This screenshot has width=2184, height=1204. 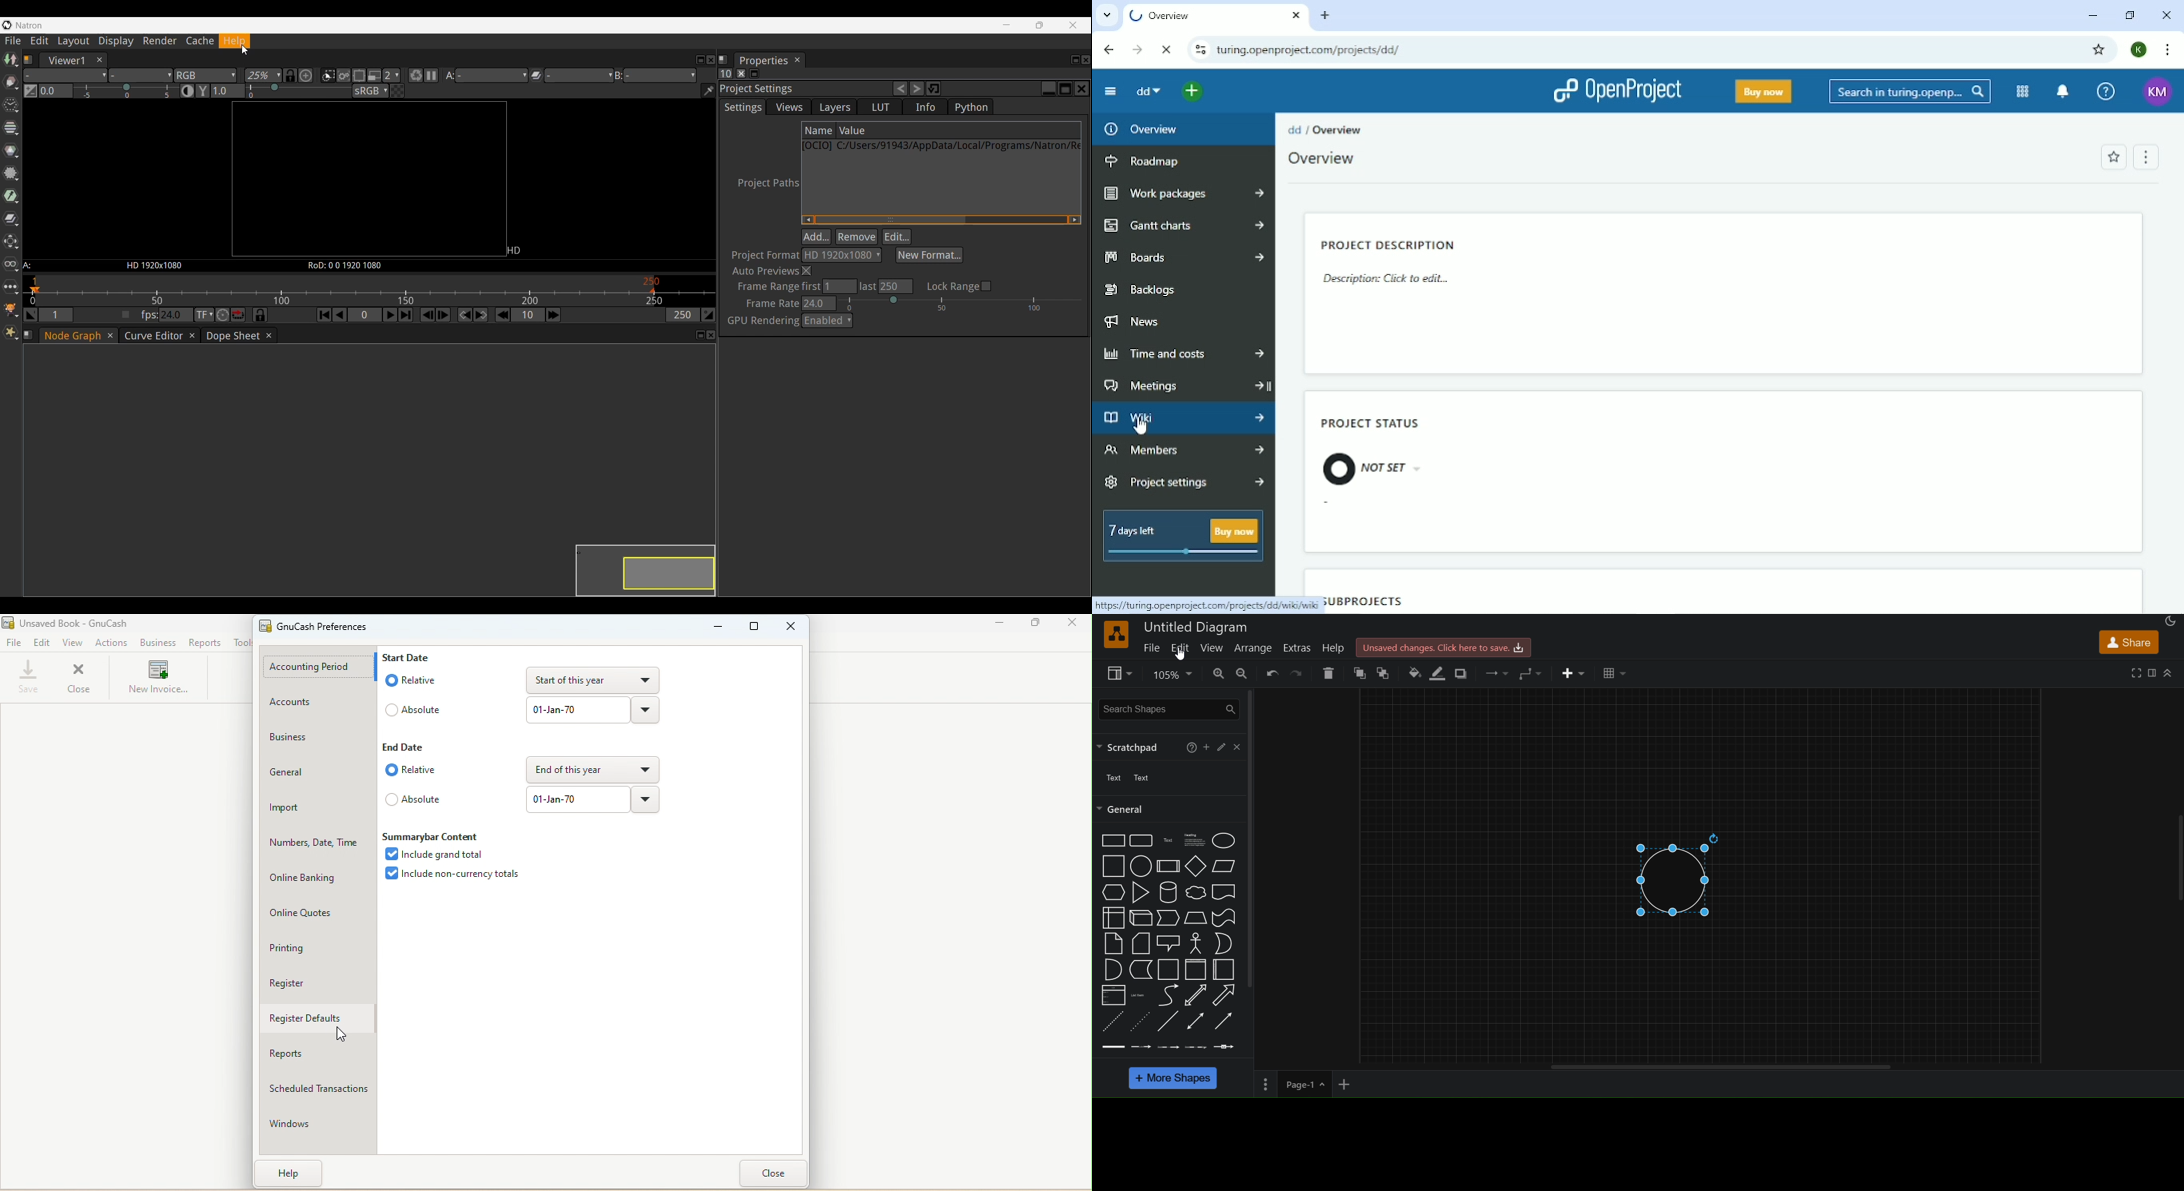 What do you see at coordinates (82, 624) in the screenshot?
I see `File name` at bounding box center [82, 624].